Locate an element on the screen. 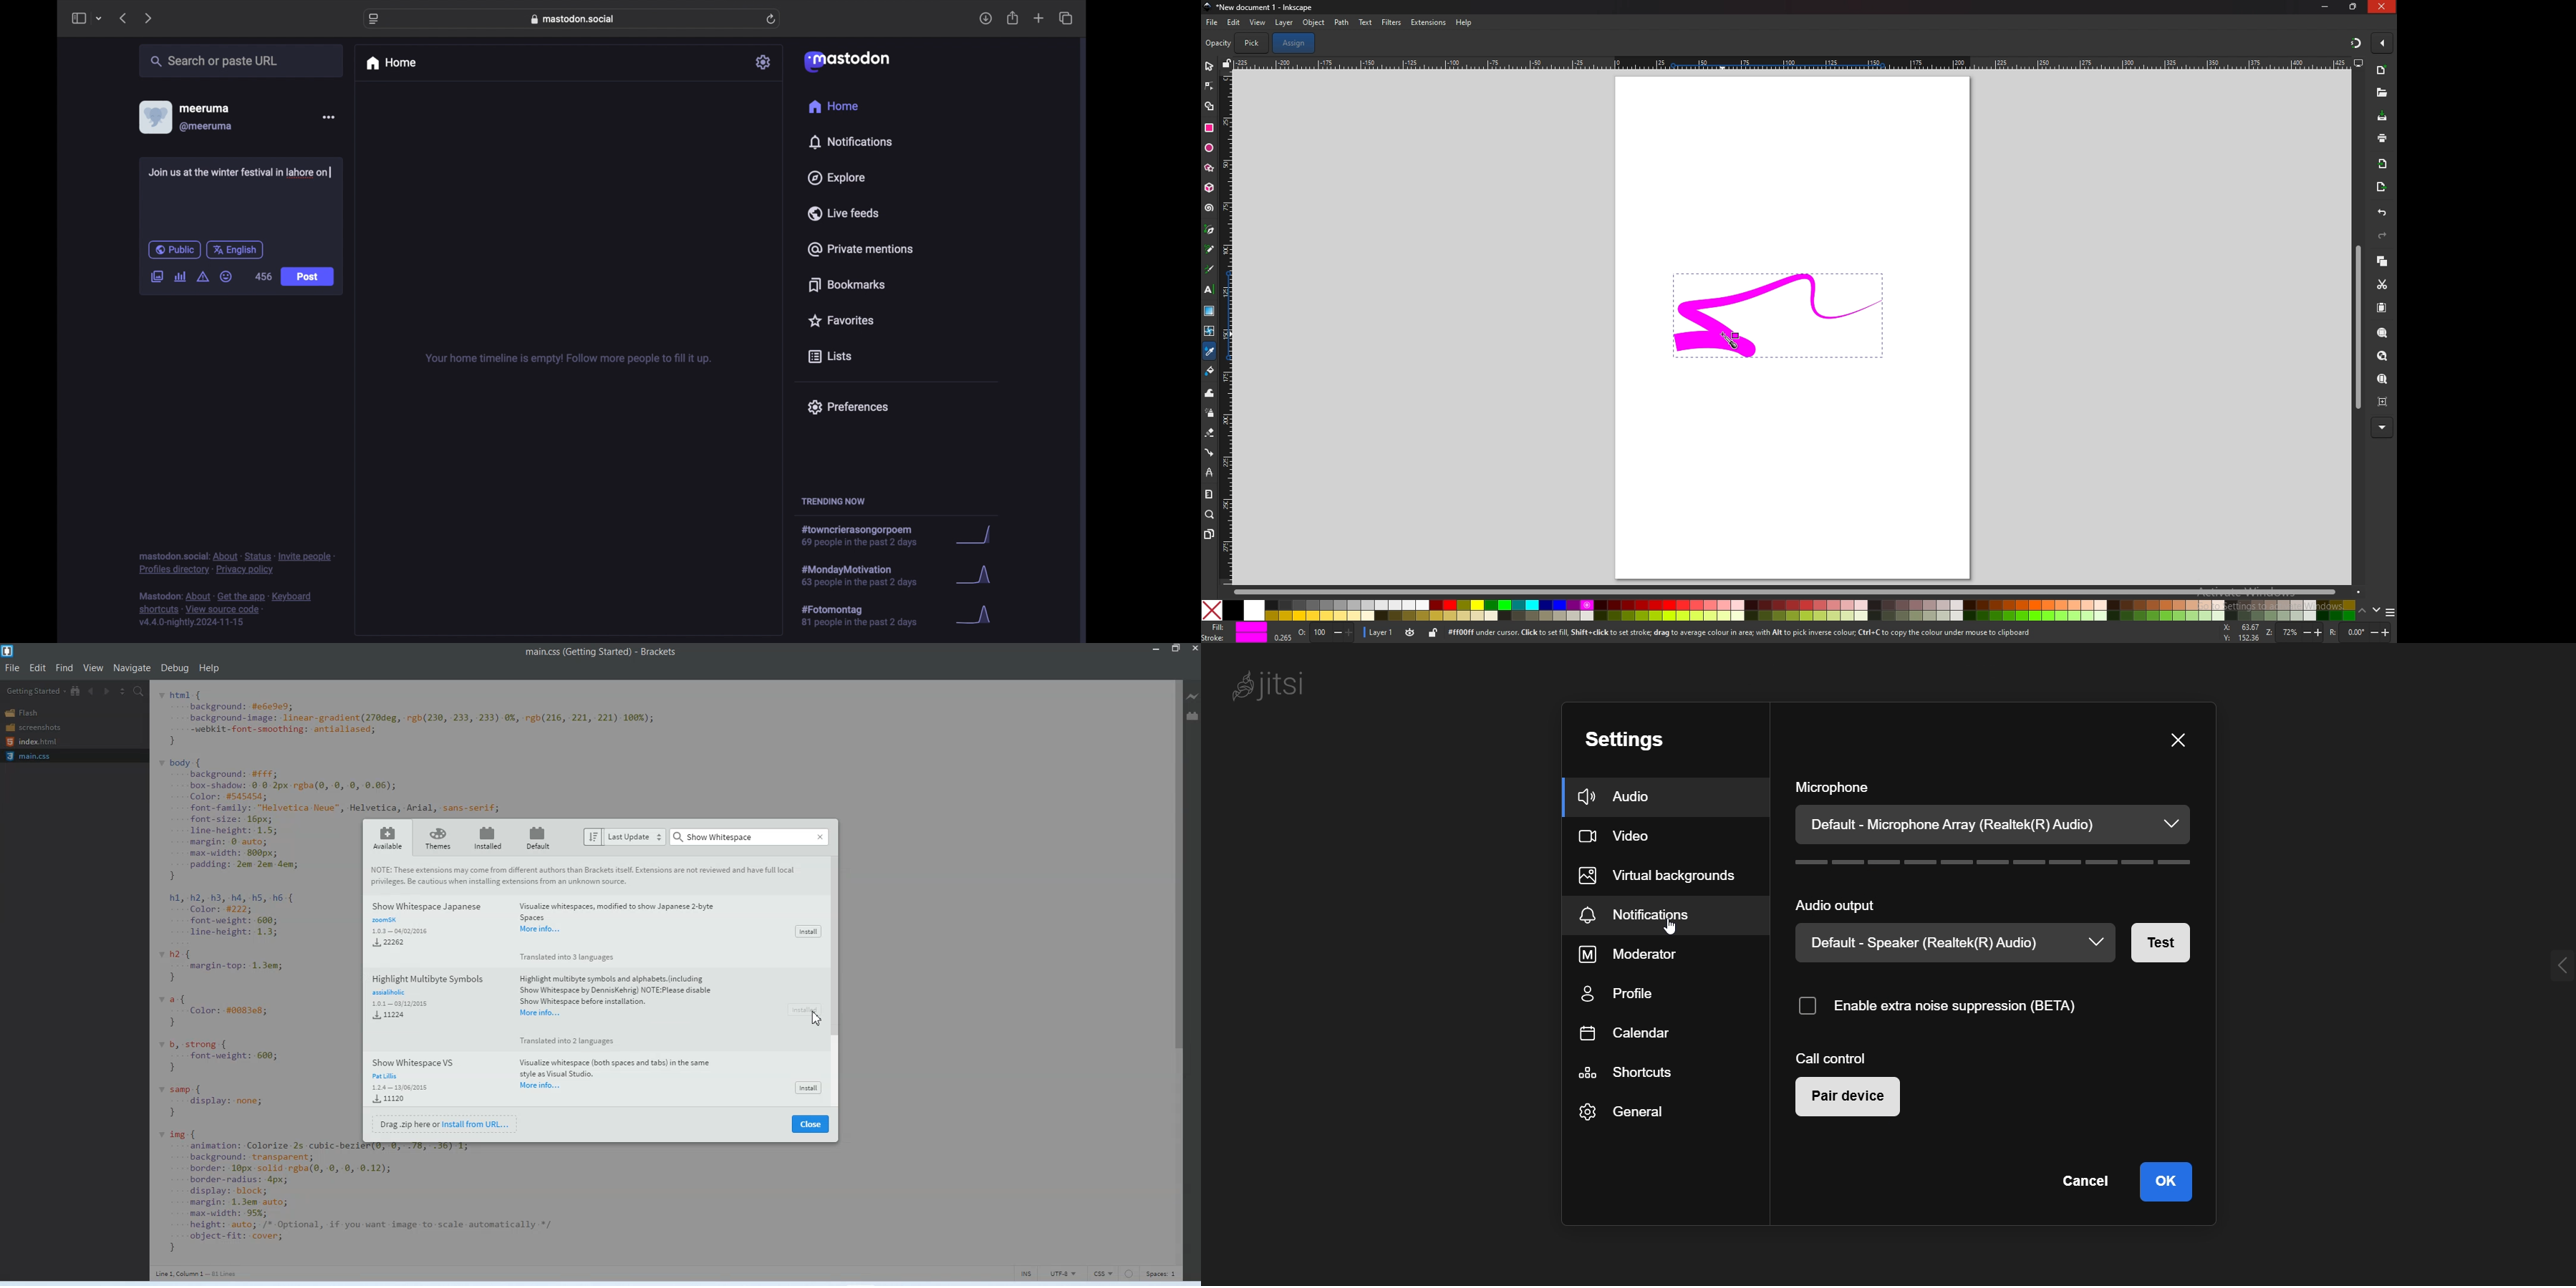  graph is located at coordinates (977, 536).